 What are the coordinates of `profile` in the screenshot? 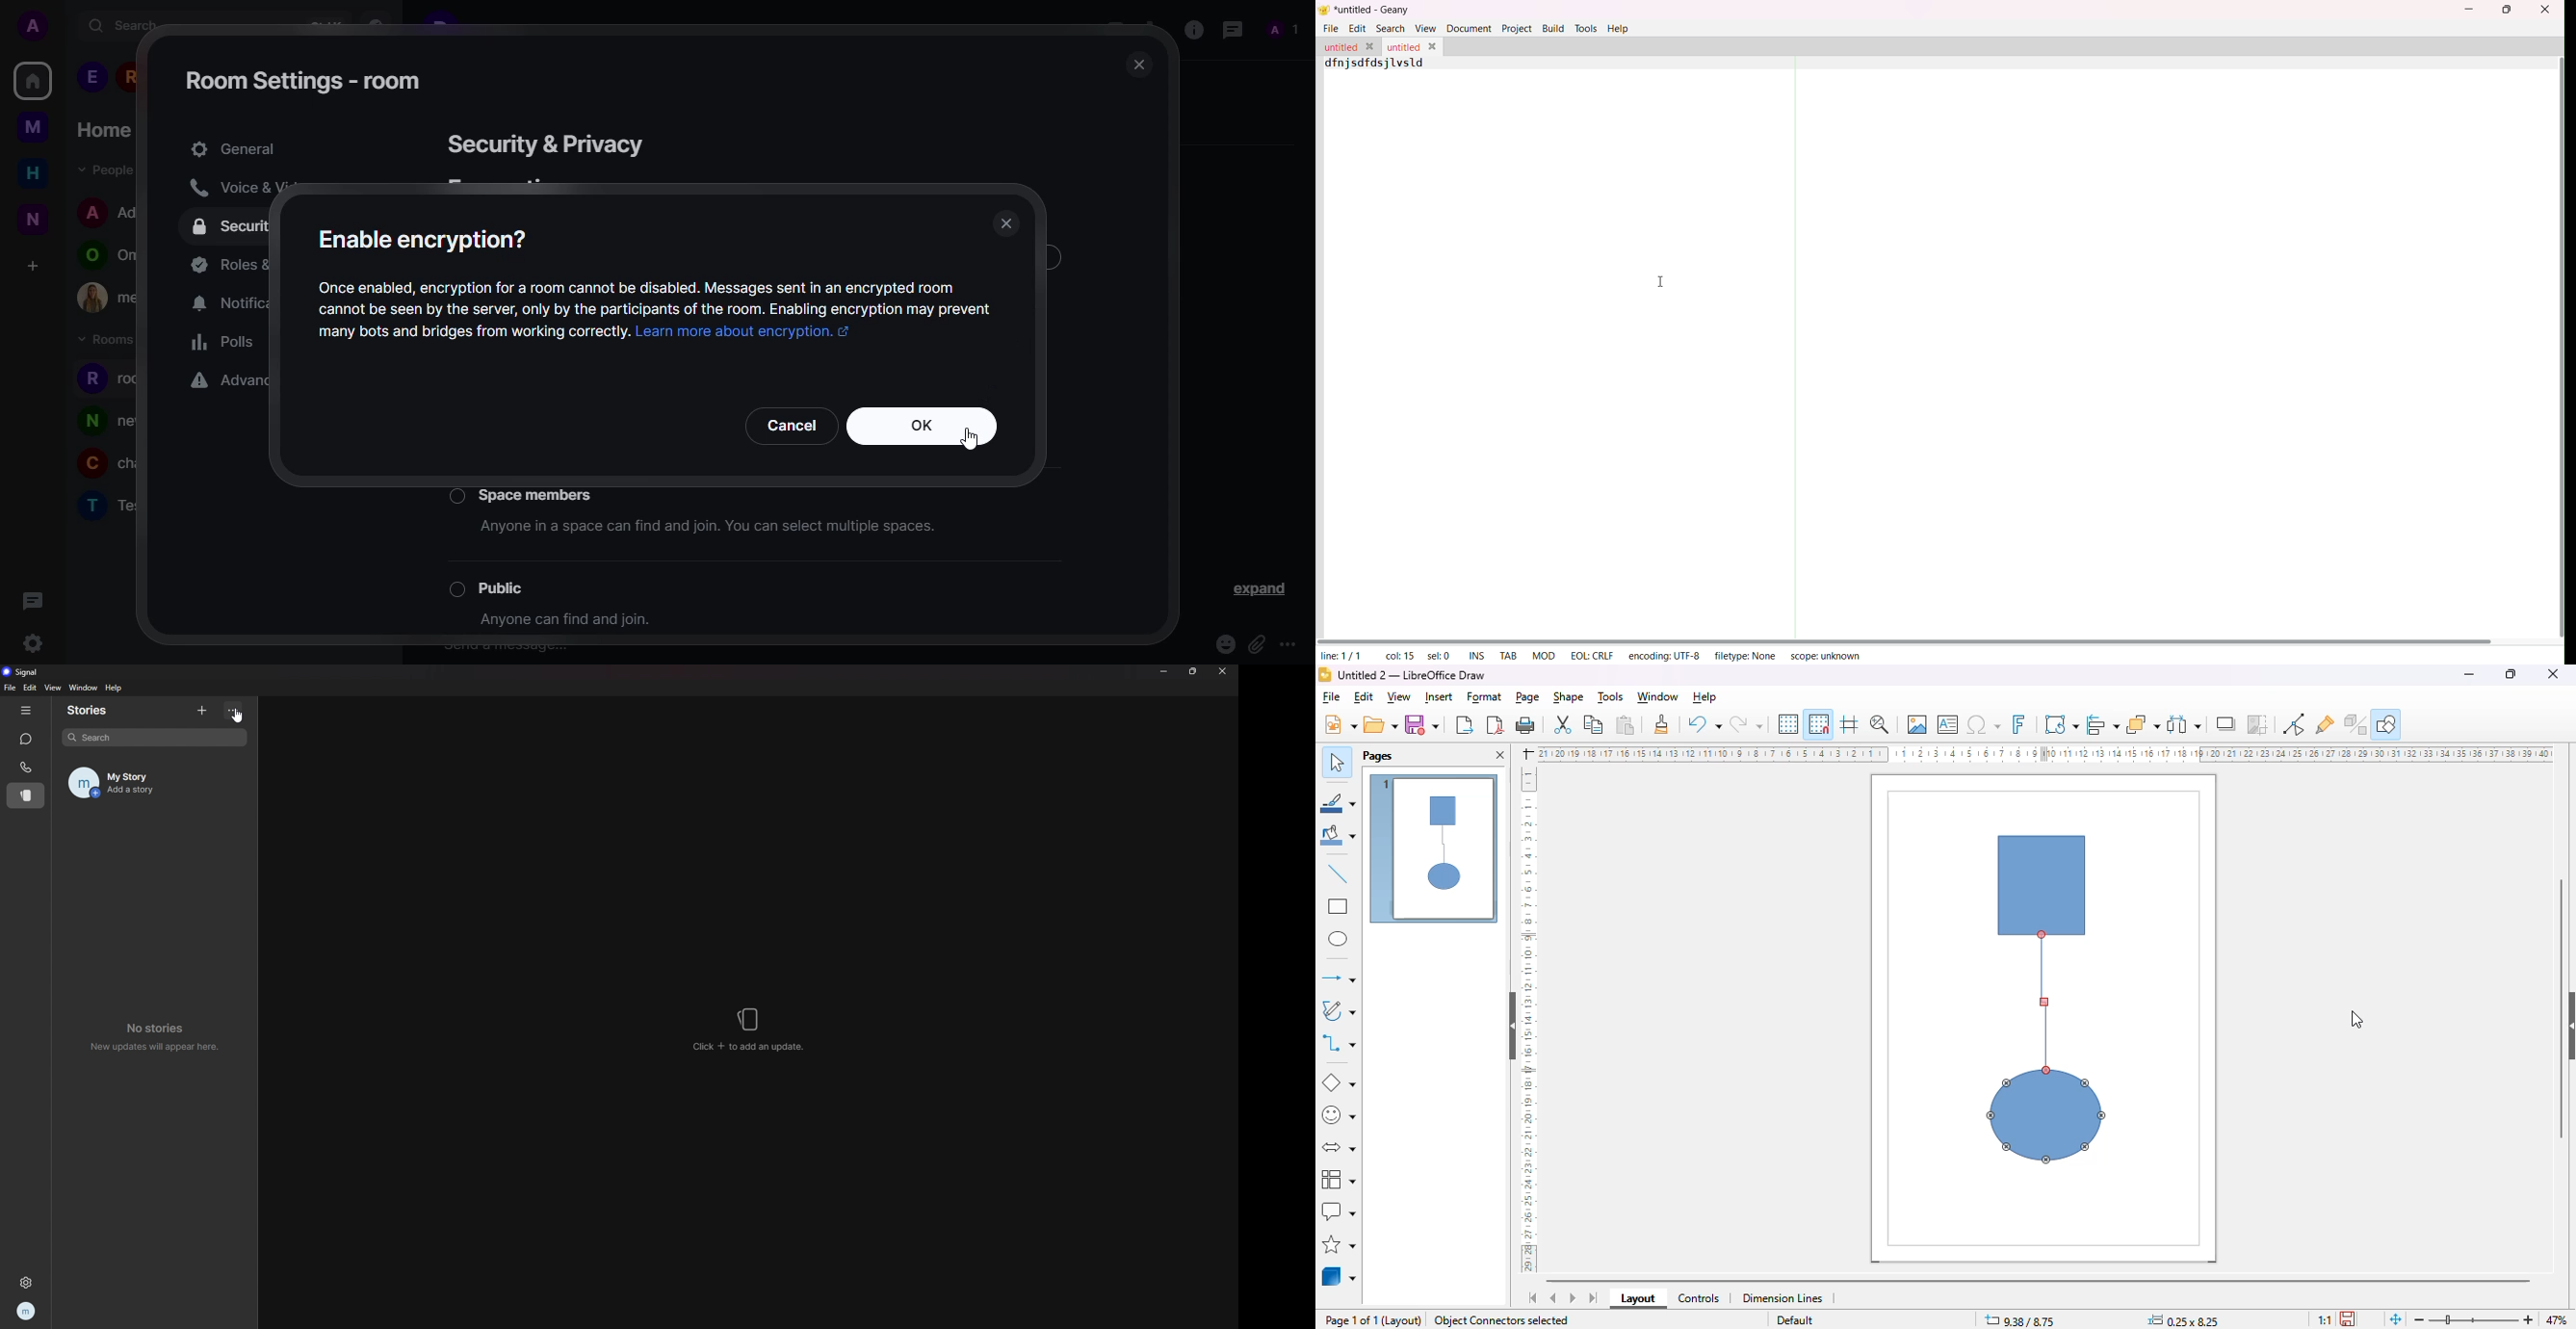 It's located at (91, 505).